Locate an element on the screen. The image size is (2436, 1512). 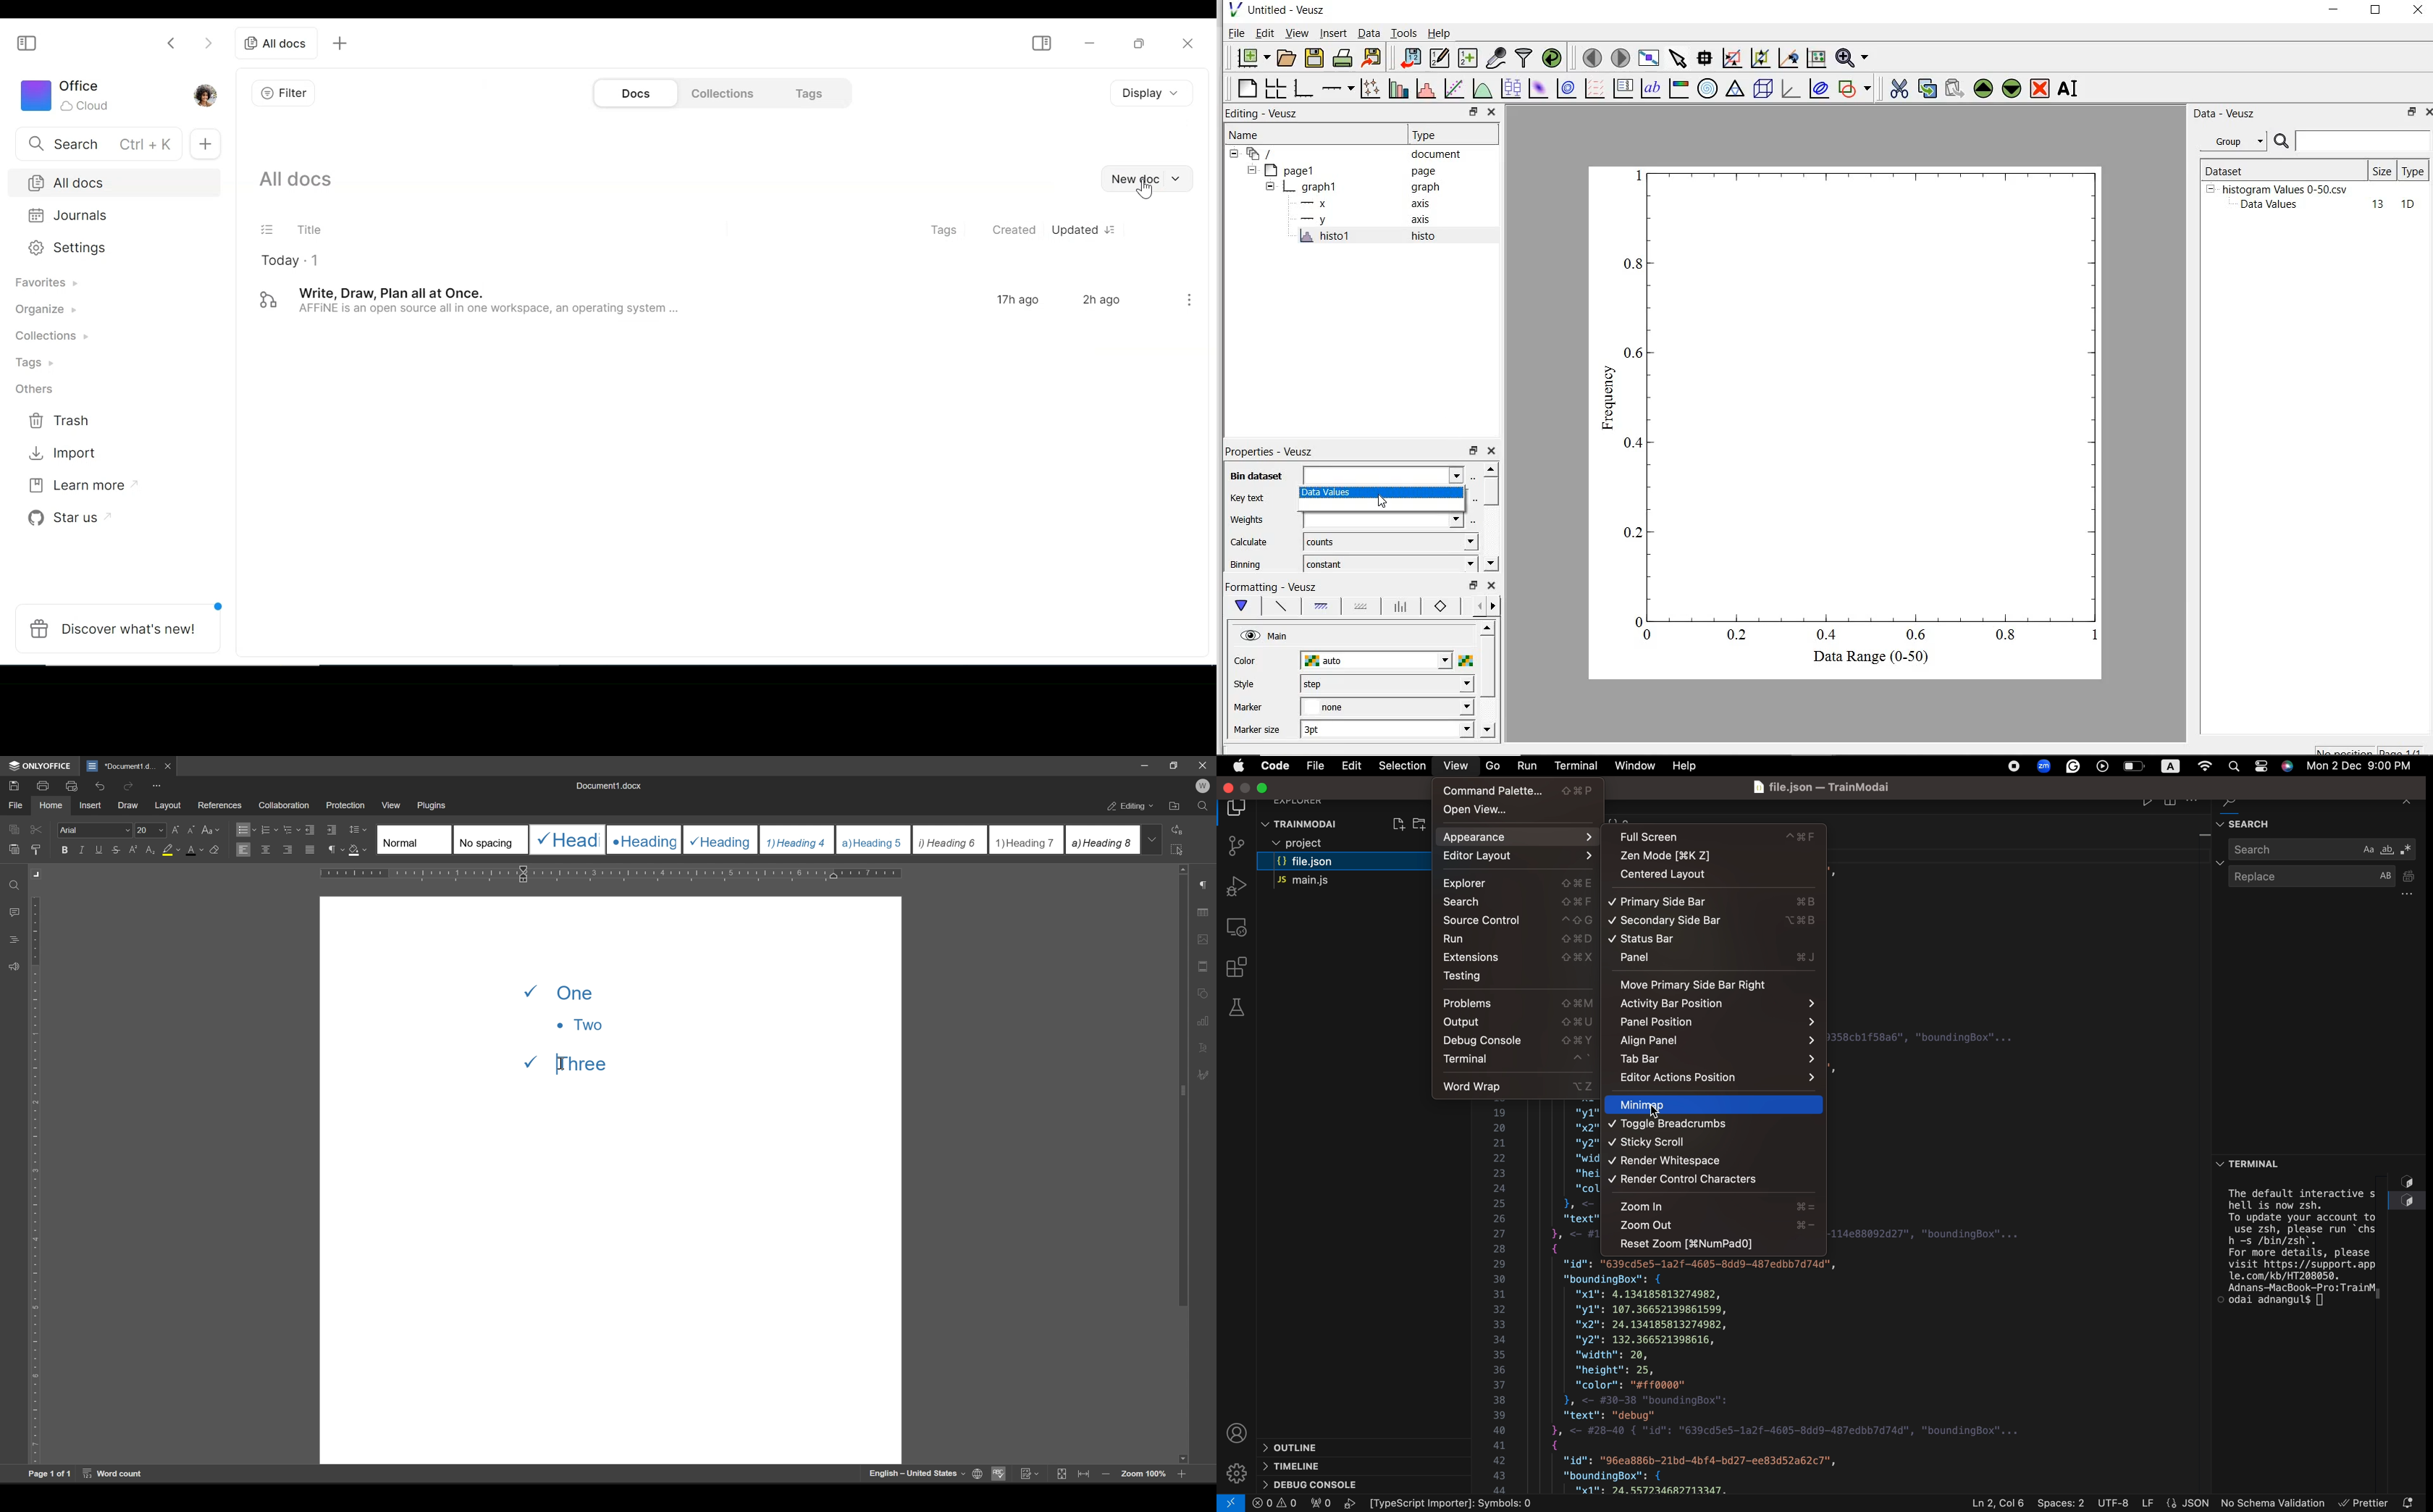
plot bar charts is located at coordinates (1398, 88).